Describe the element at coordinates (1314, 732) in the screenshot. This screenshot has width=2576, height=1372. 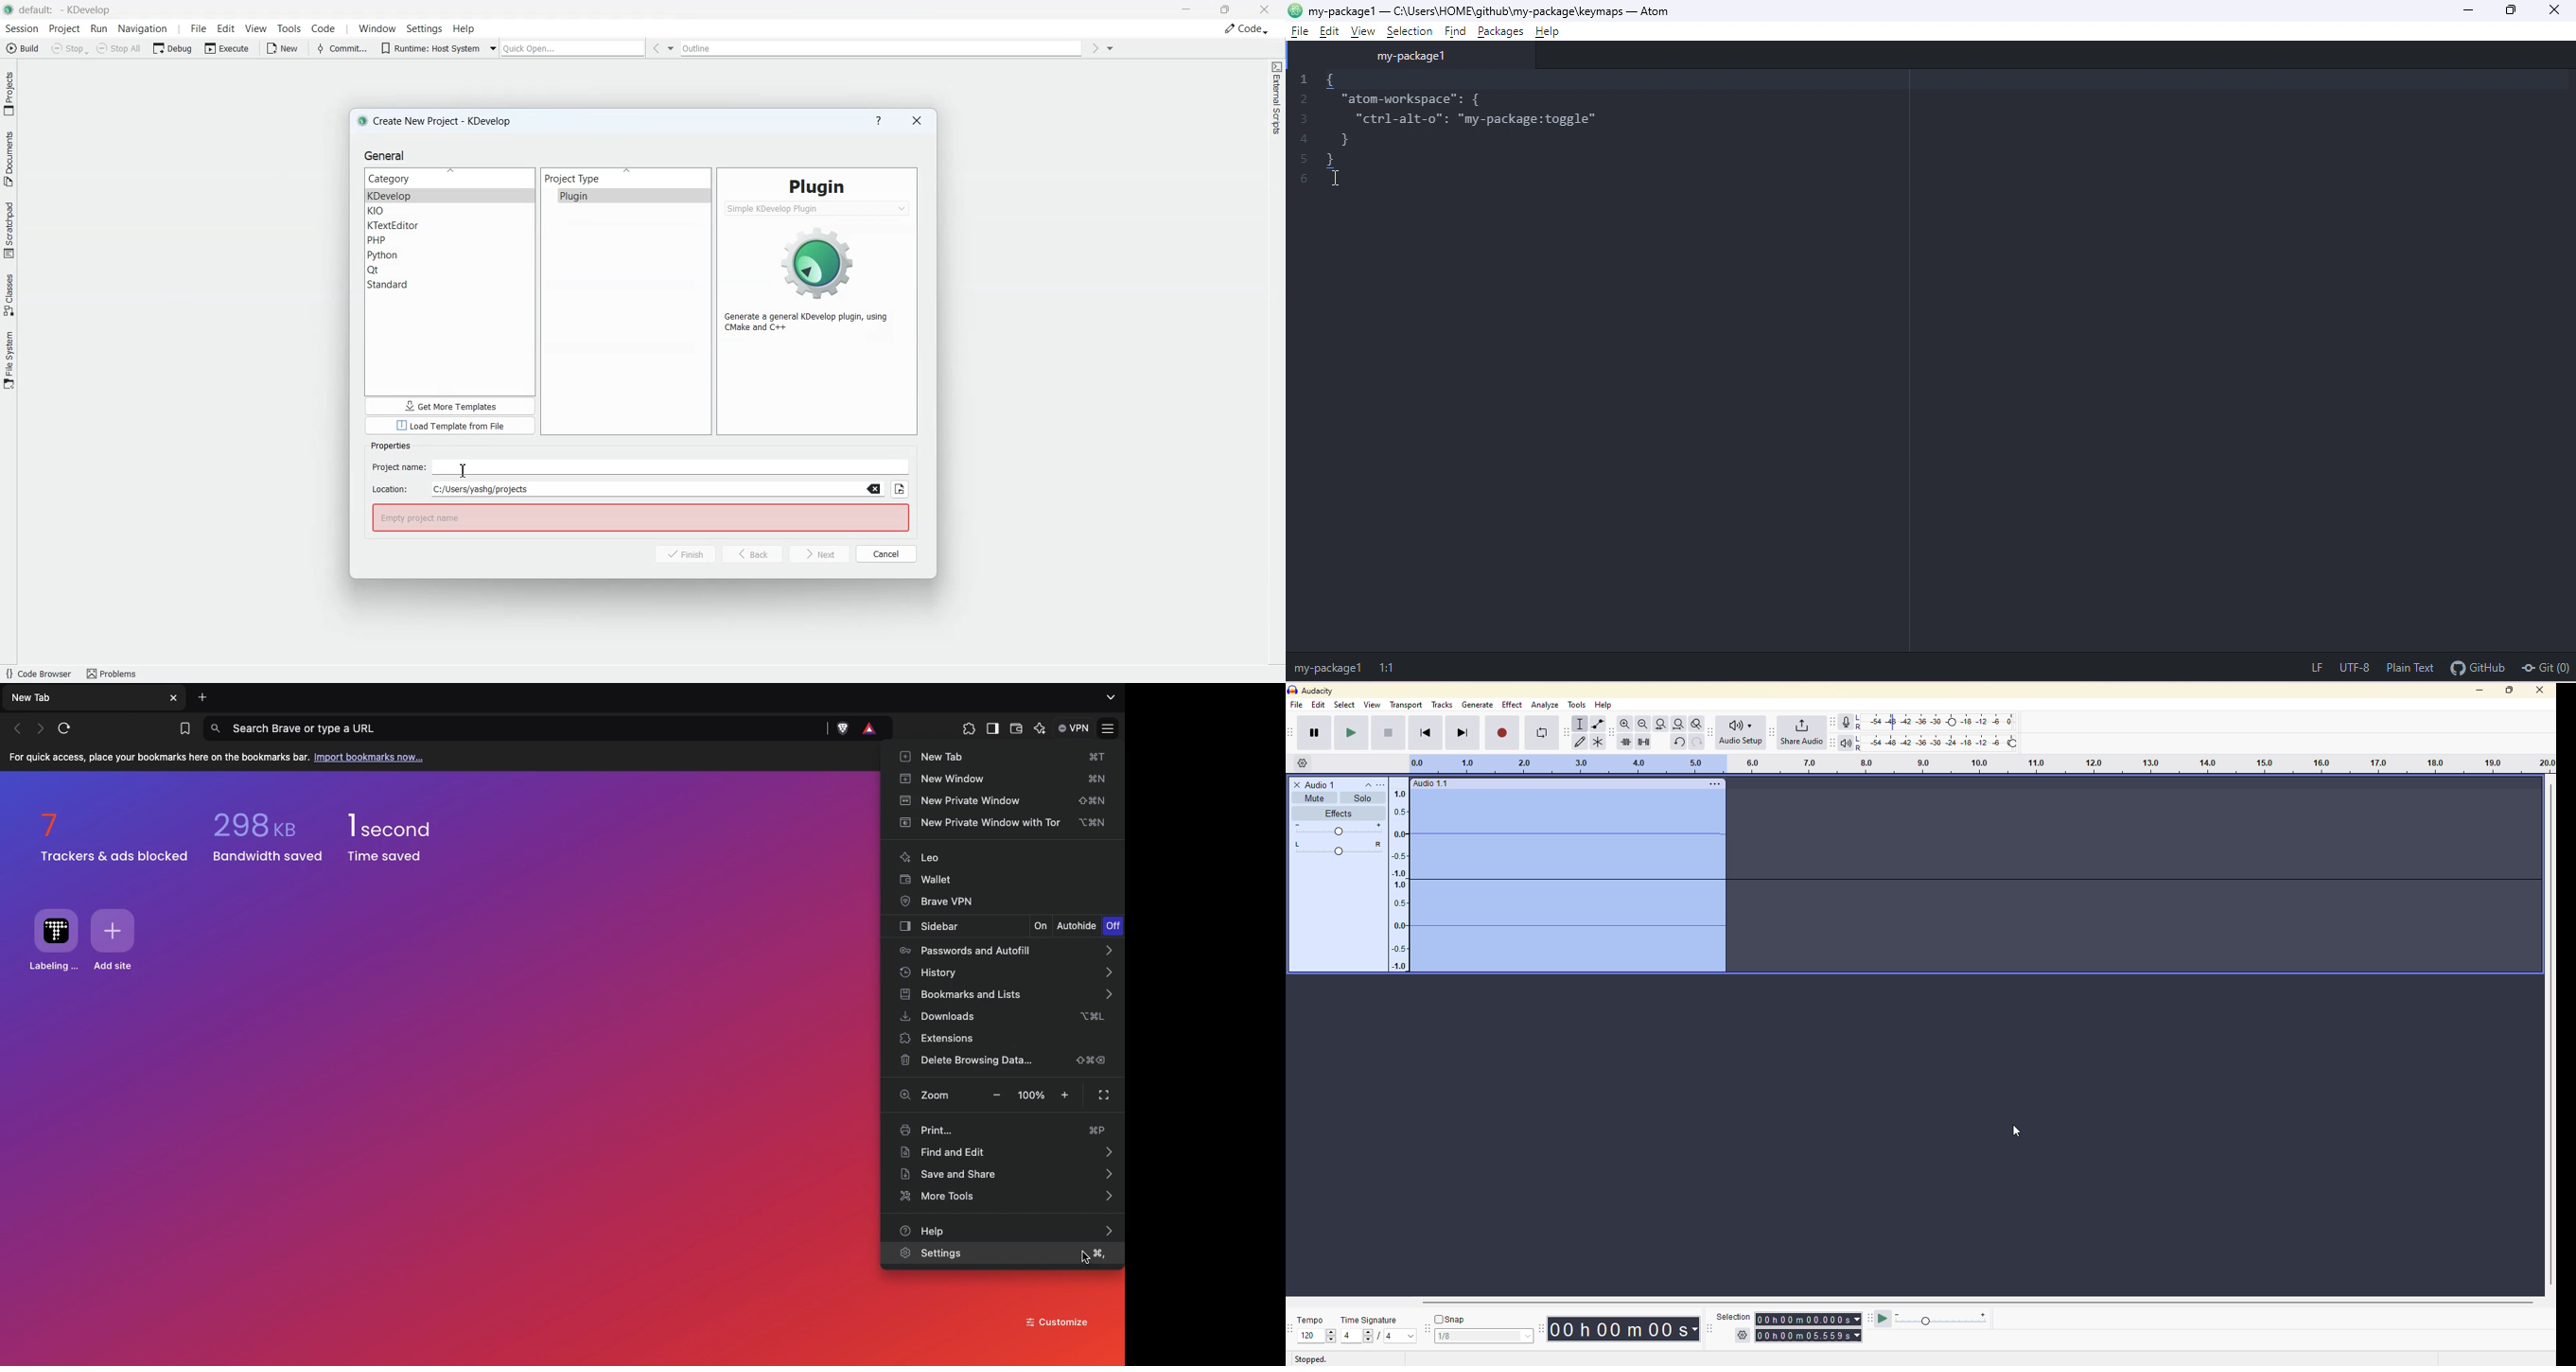
I see `pause` at that location.